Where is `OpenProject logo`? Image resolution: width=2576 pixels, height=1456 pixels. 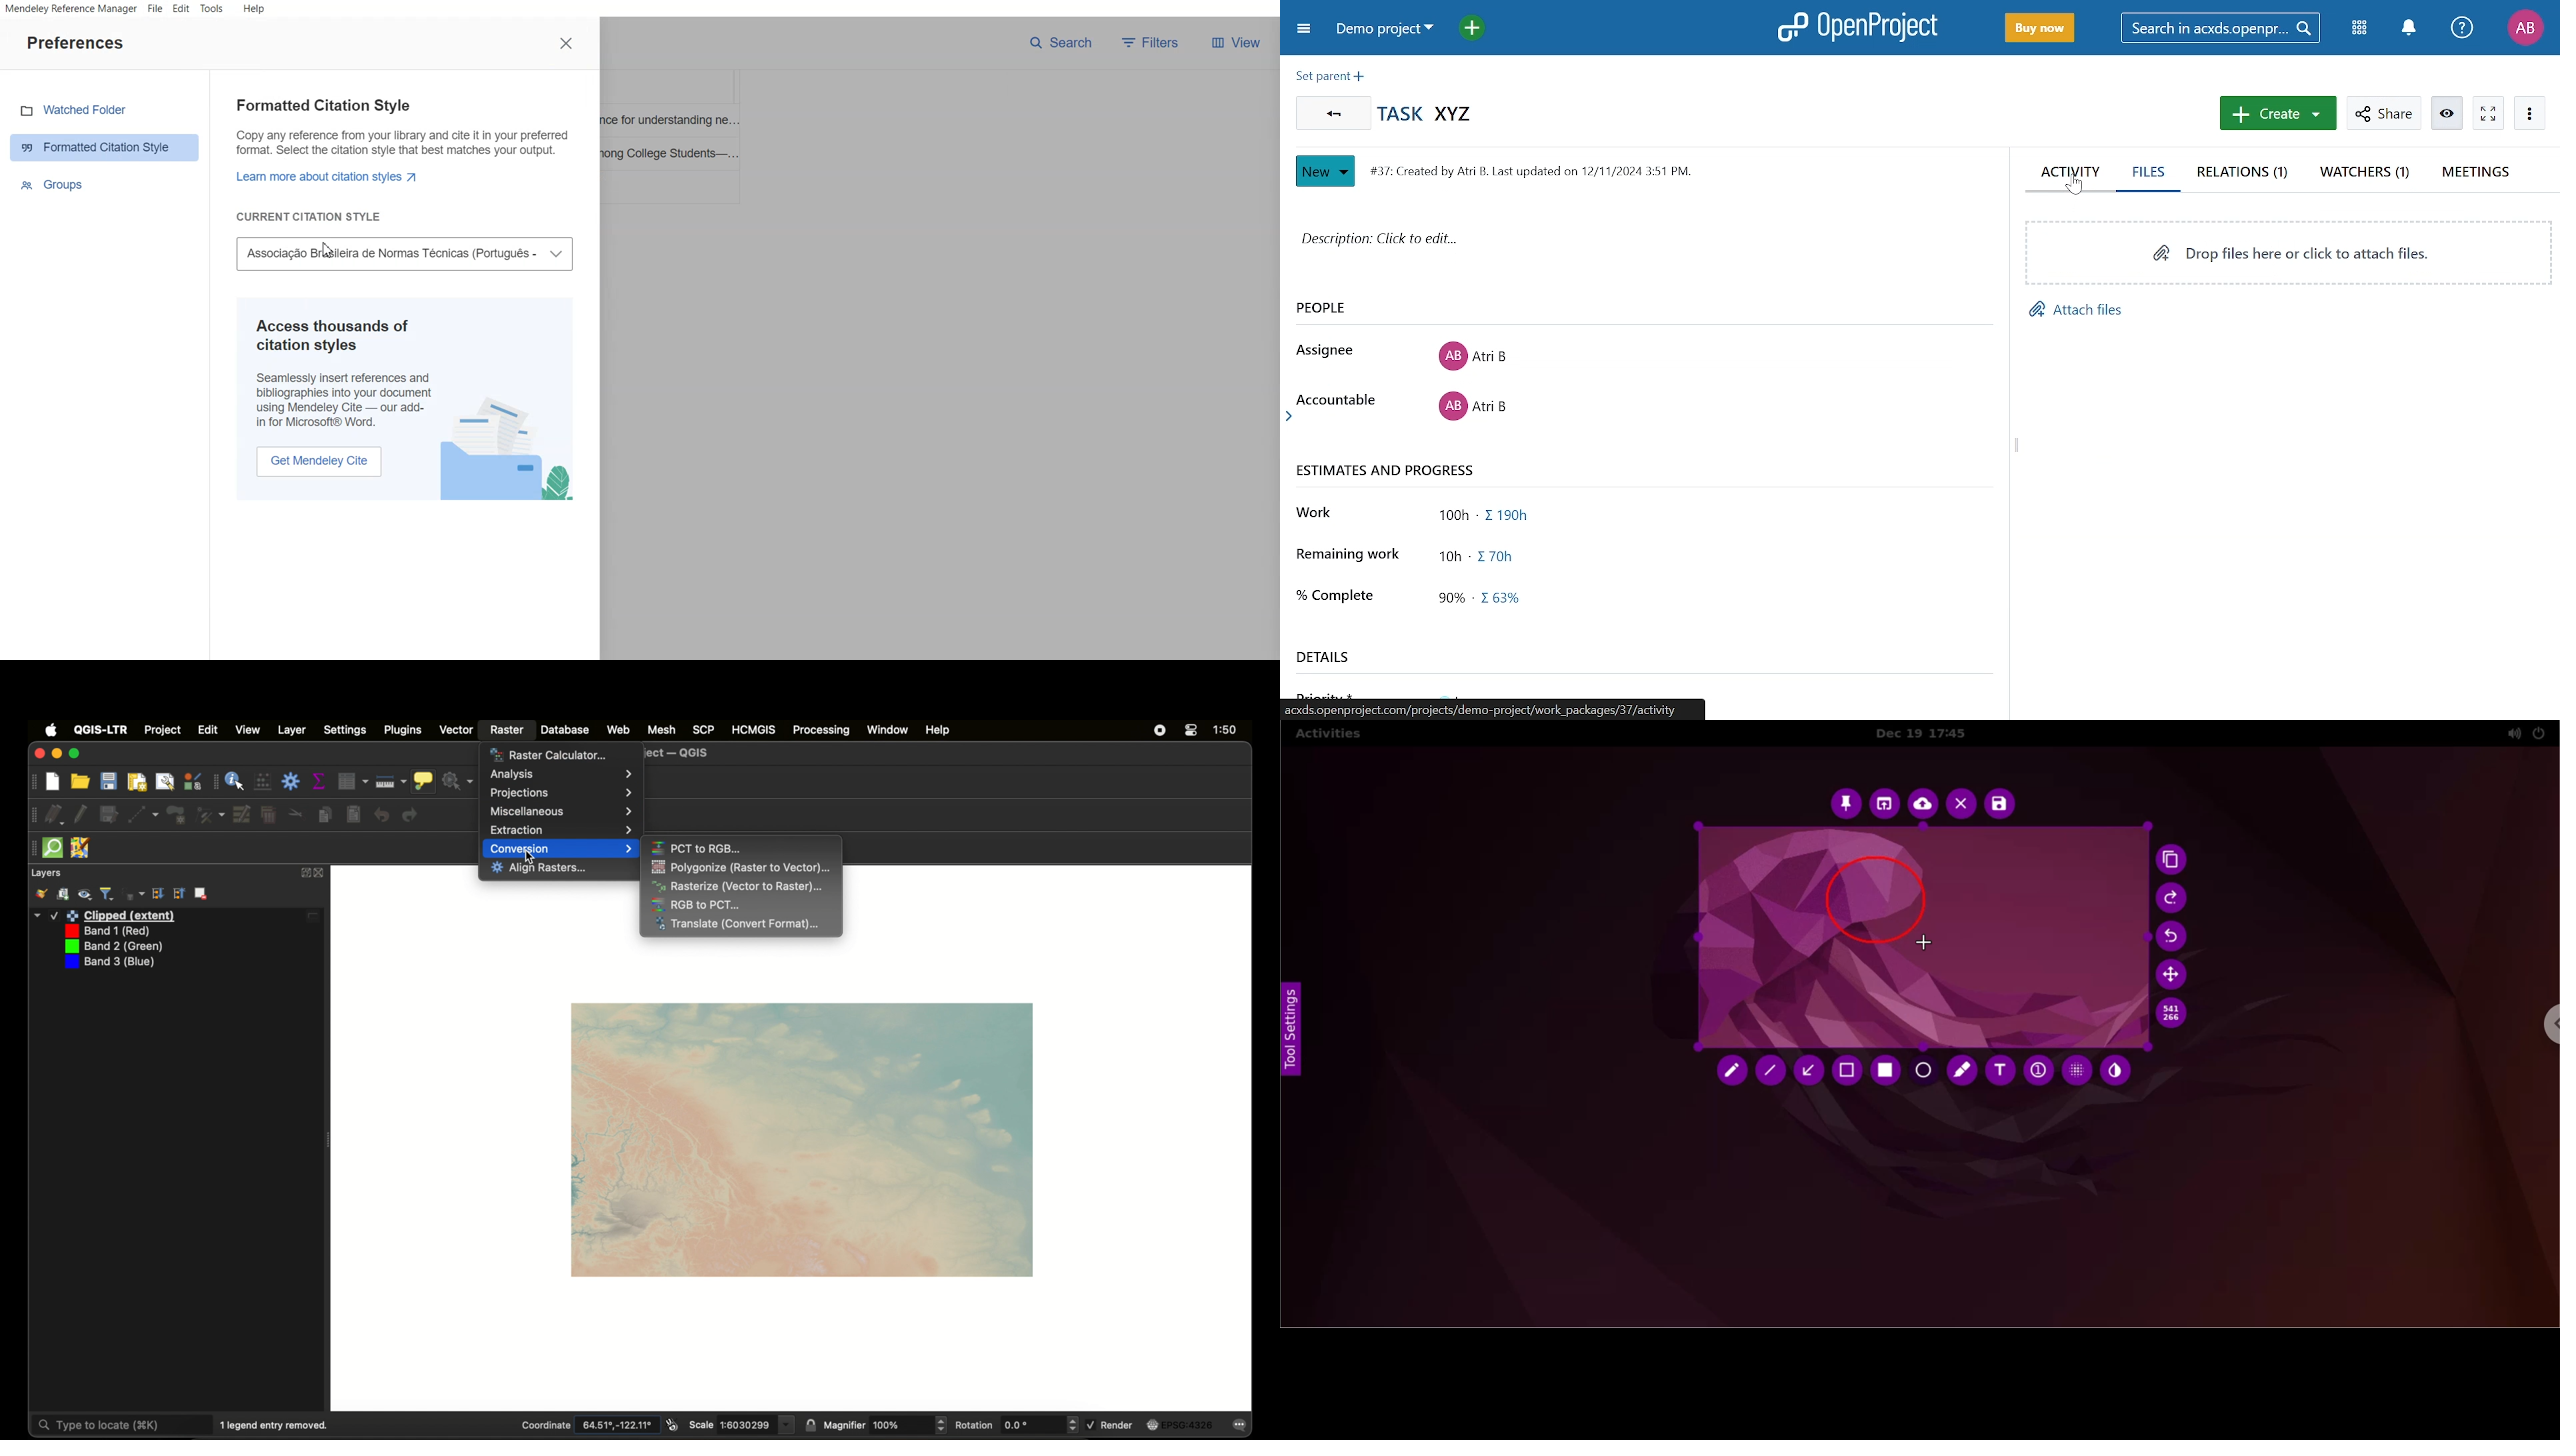
OpenProject logo is located at coordinates (1862, 24).